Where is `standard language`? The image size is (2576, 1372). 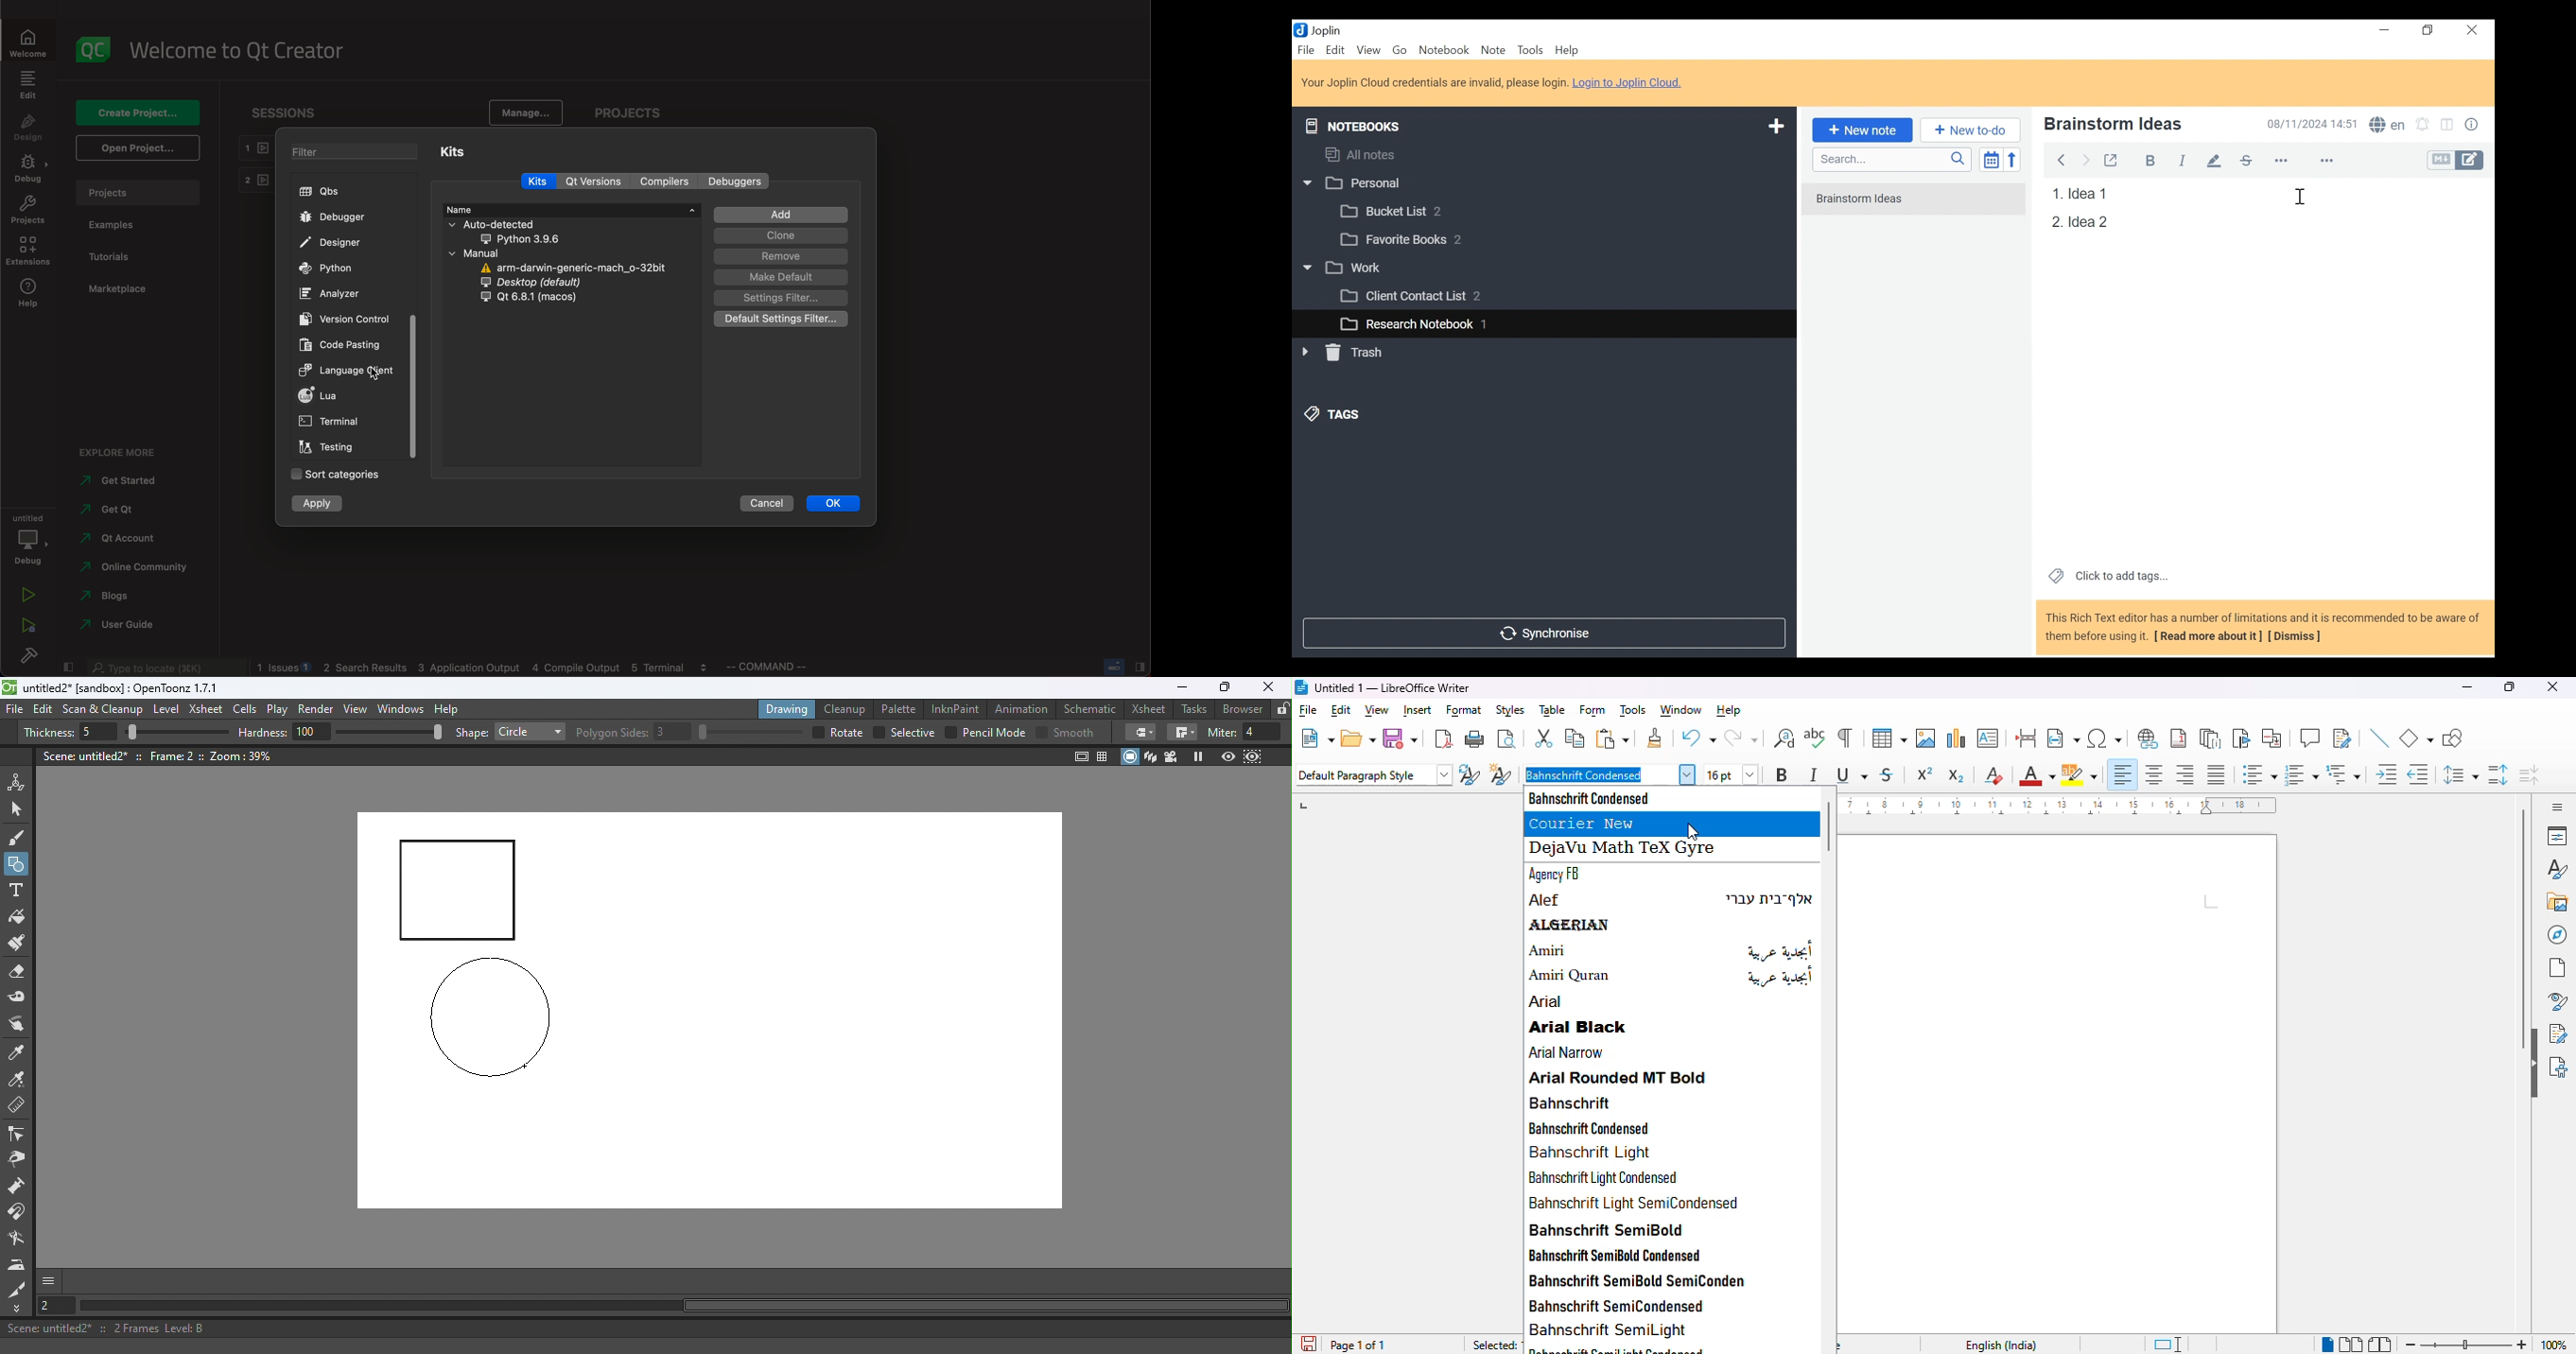 standard language is located at coordinates (2170, 1345).